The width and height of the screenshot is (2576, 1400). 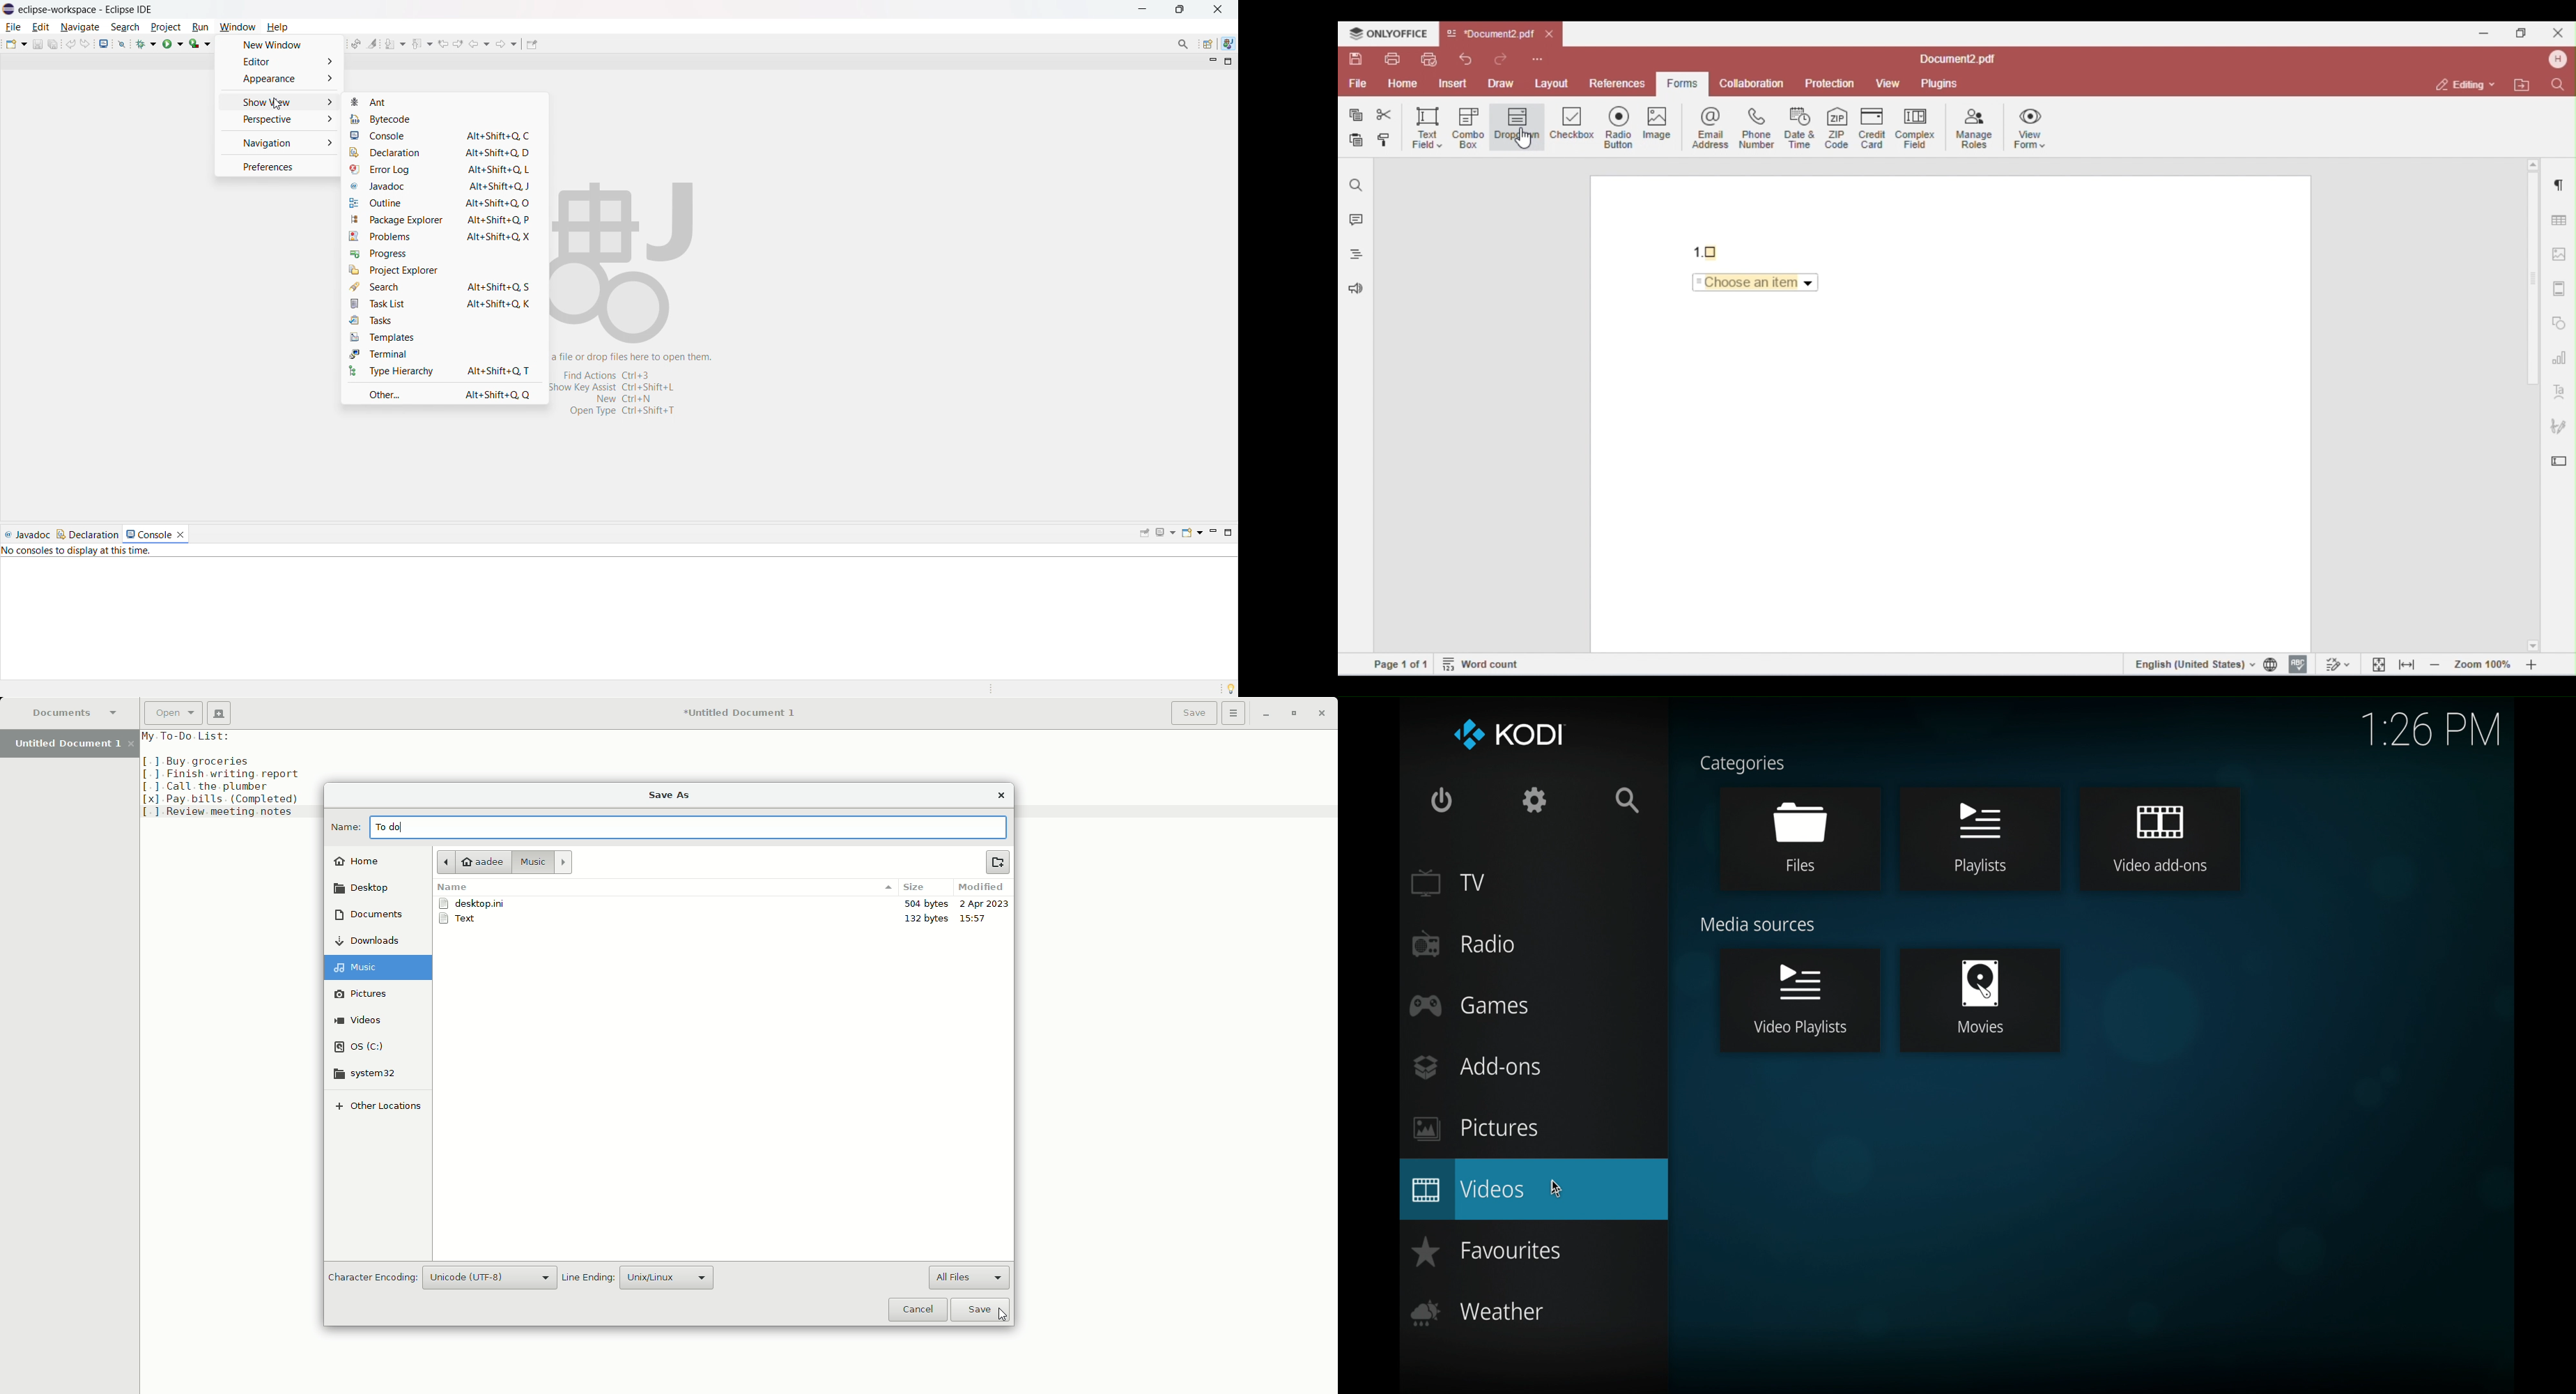 I want to click on editor, so click(x=279, y=61).